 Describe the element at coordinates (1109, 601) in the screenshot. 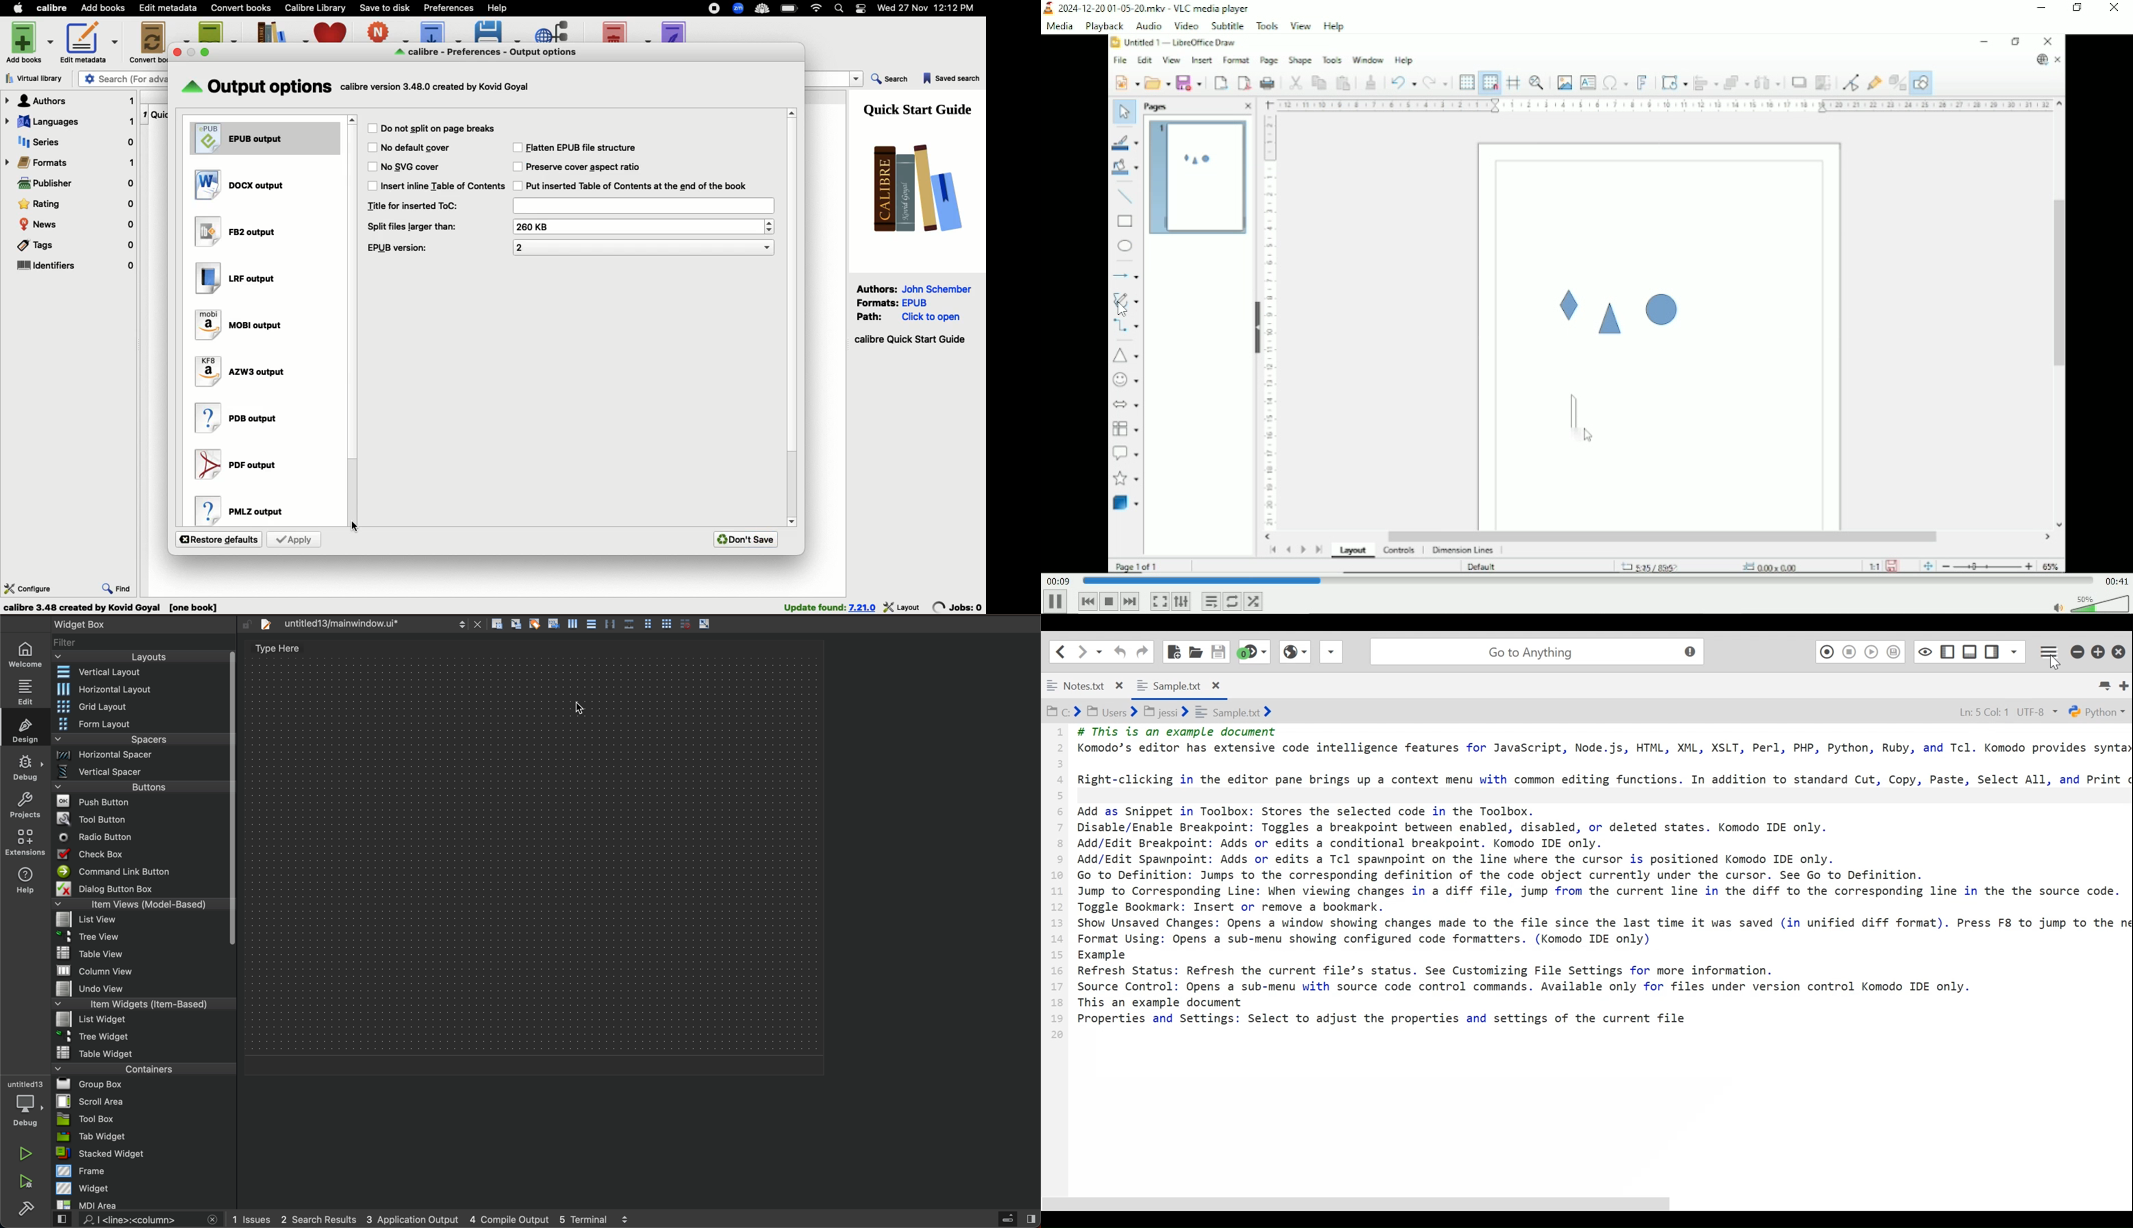

I see `Stop playlist` at that location.